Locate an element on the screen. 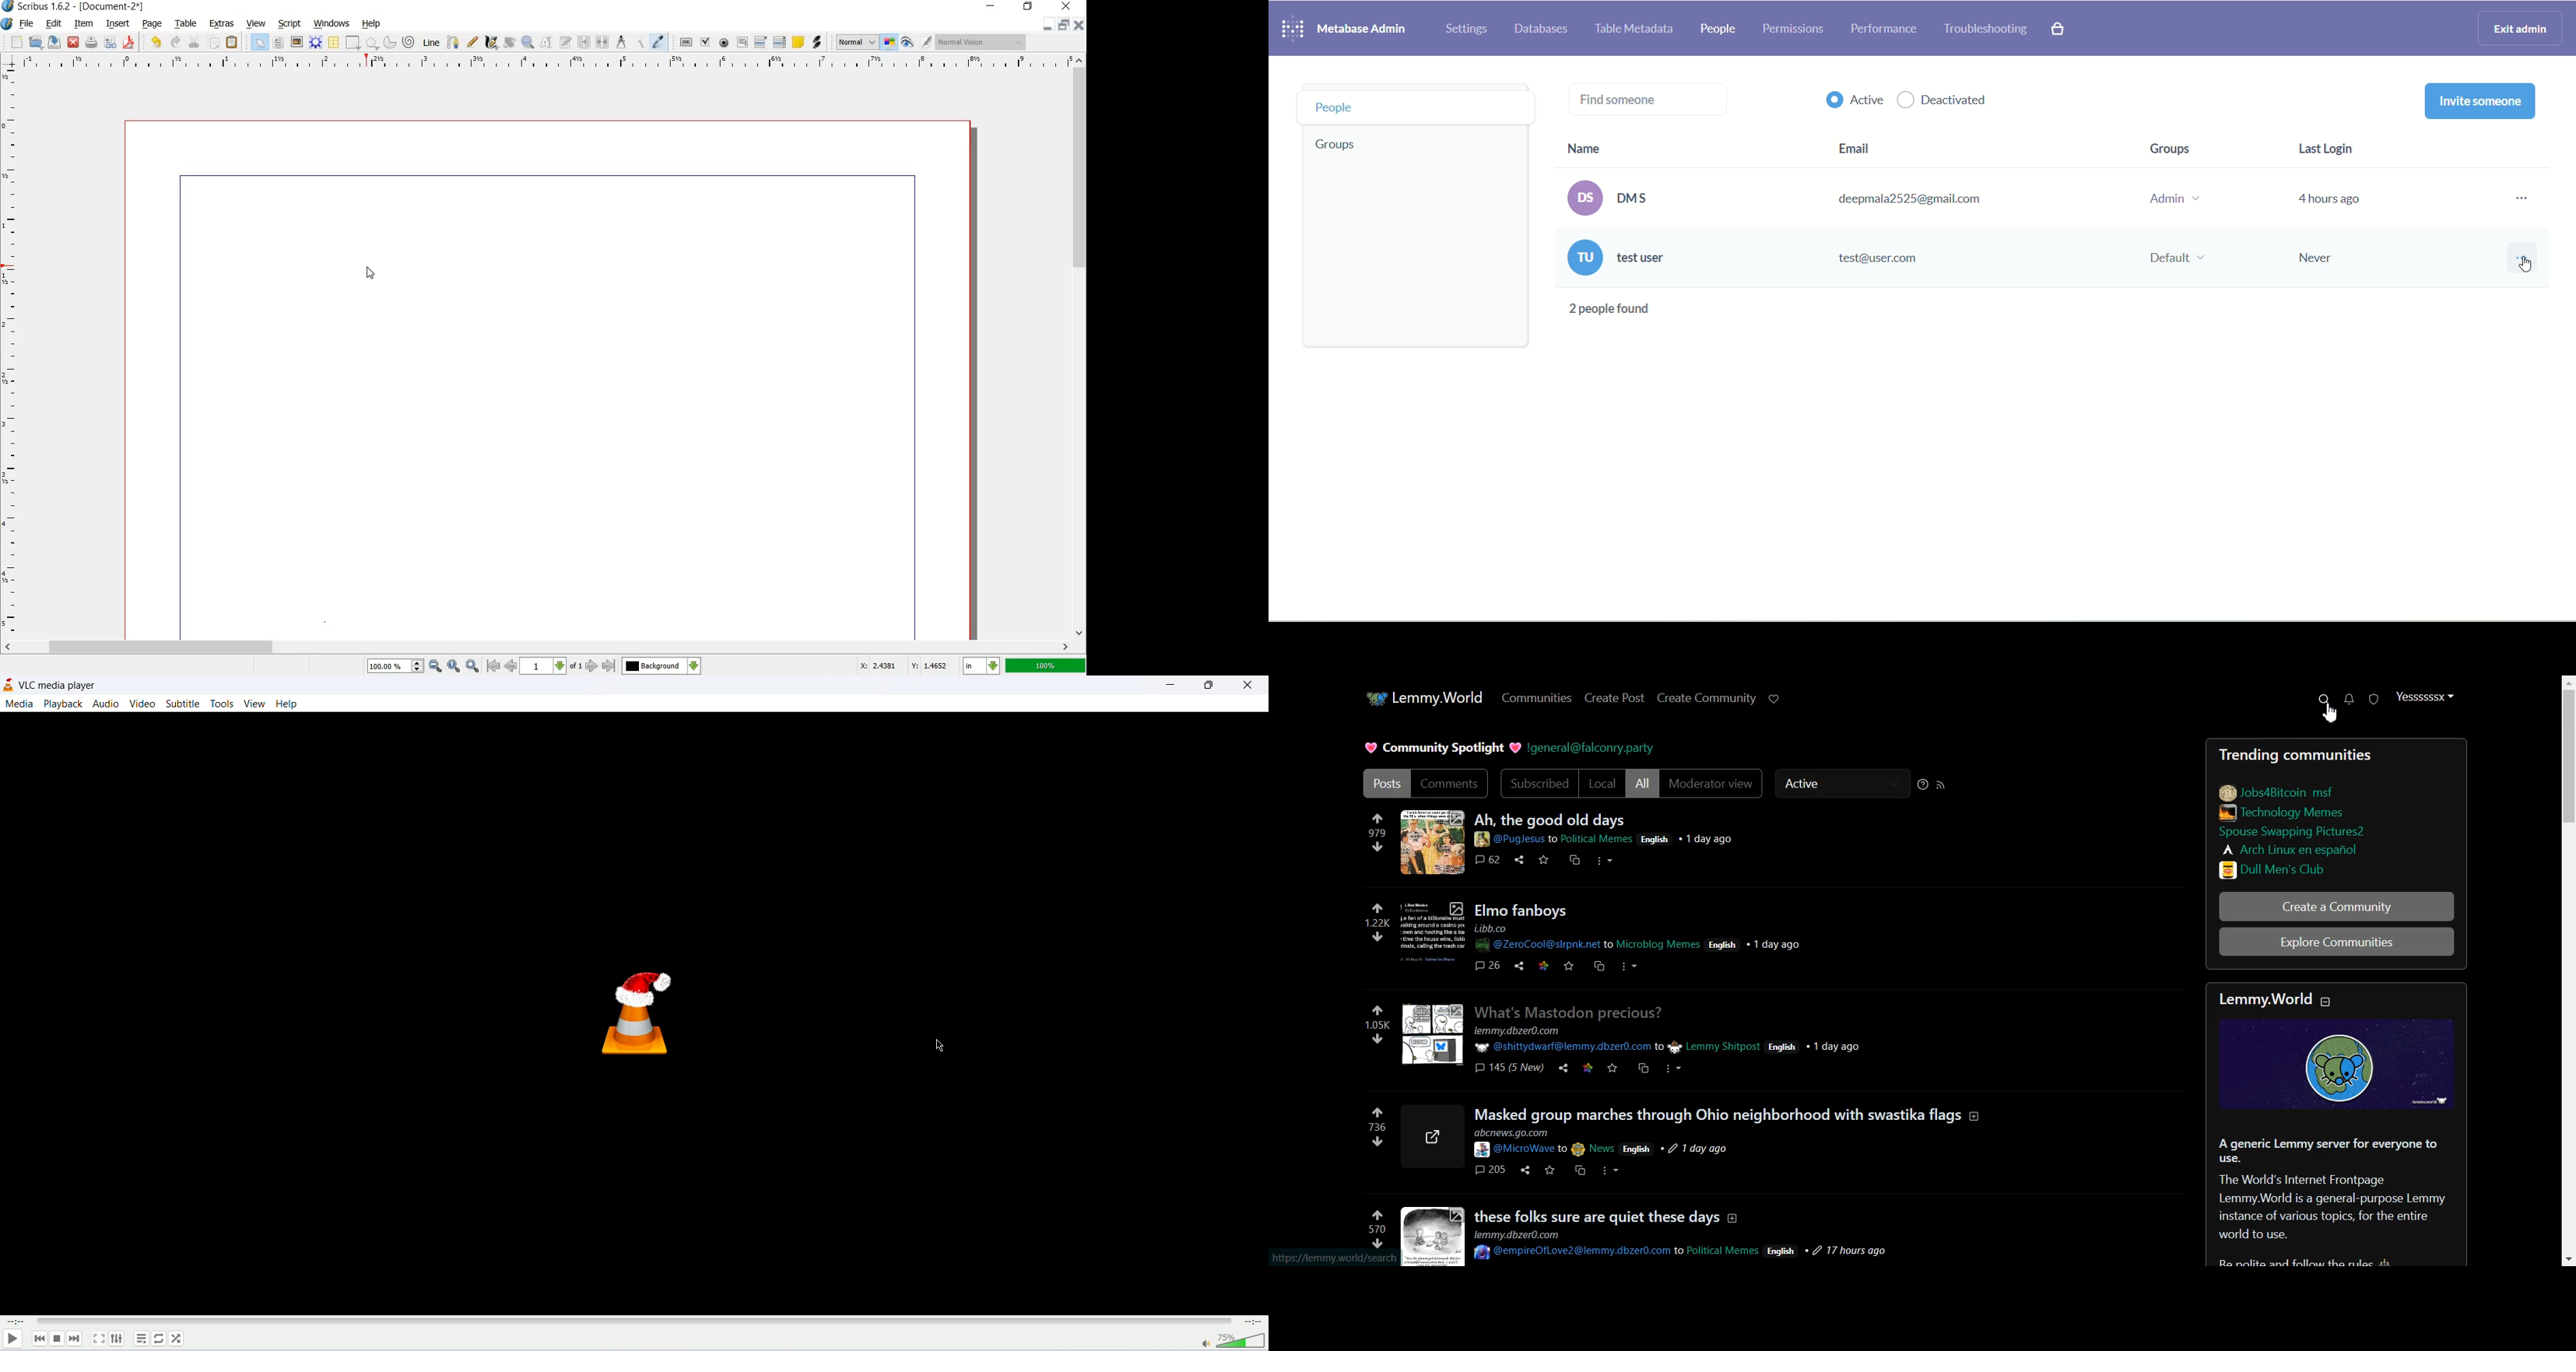  Vertical scroll bar is located at coordinates (2568, 971).